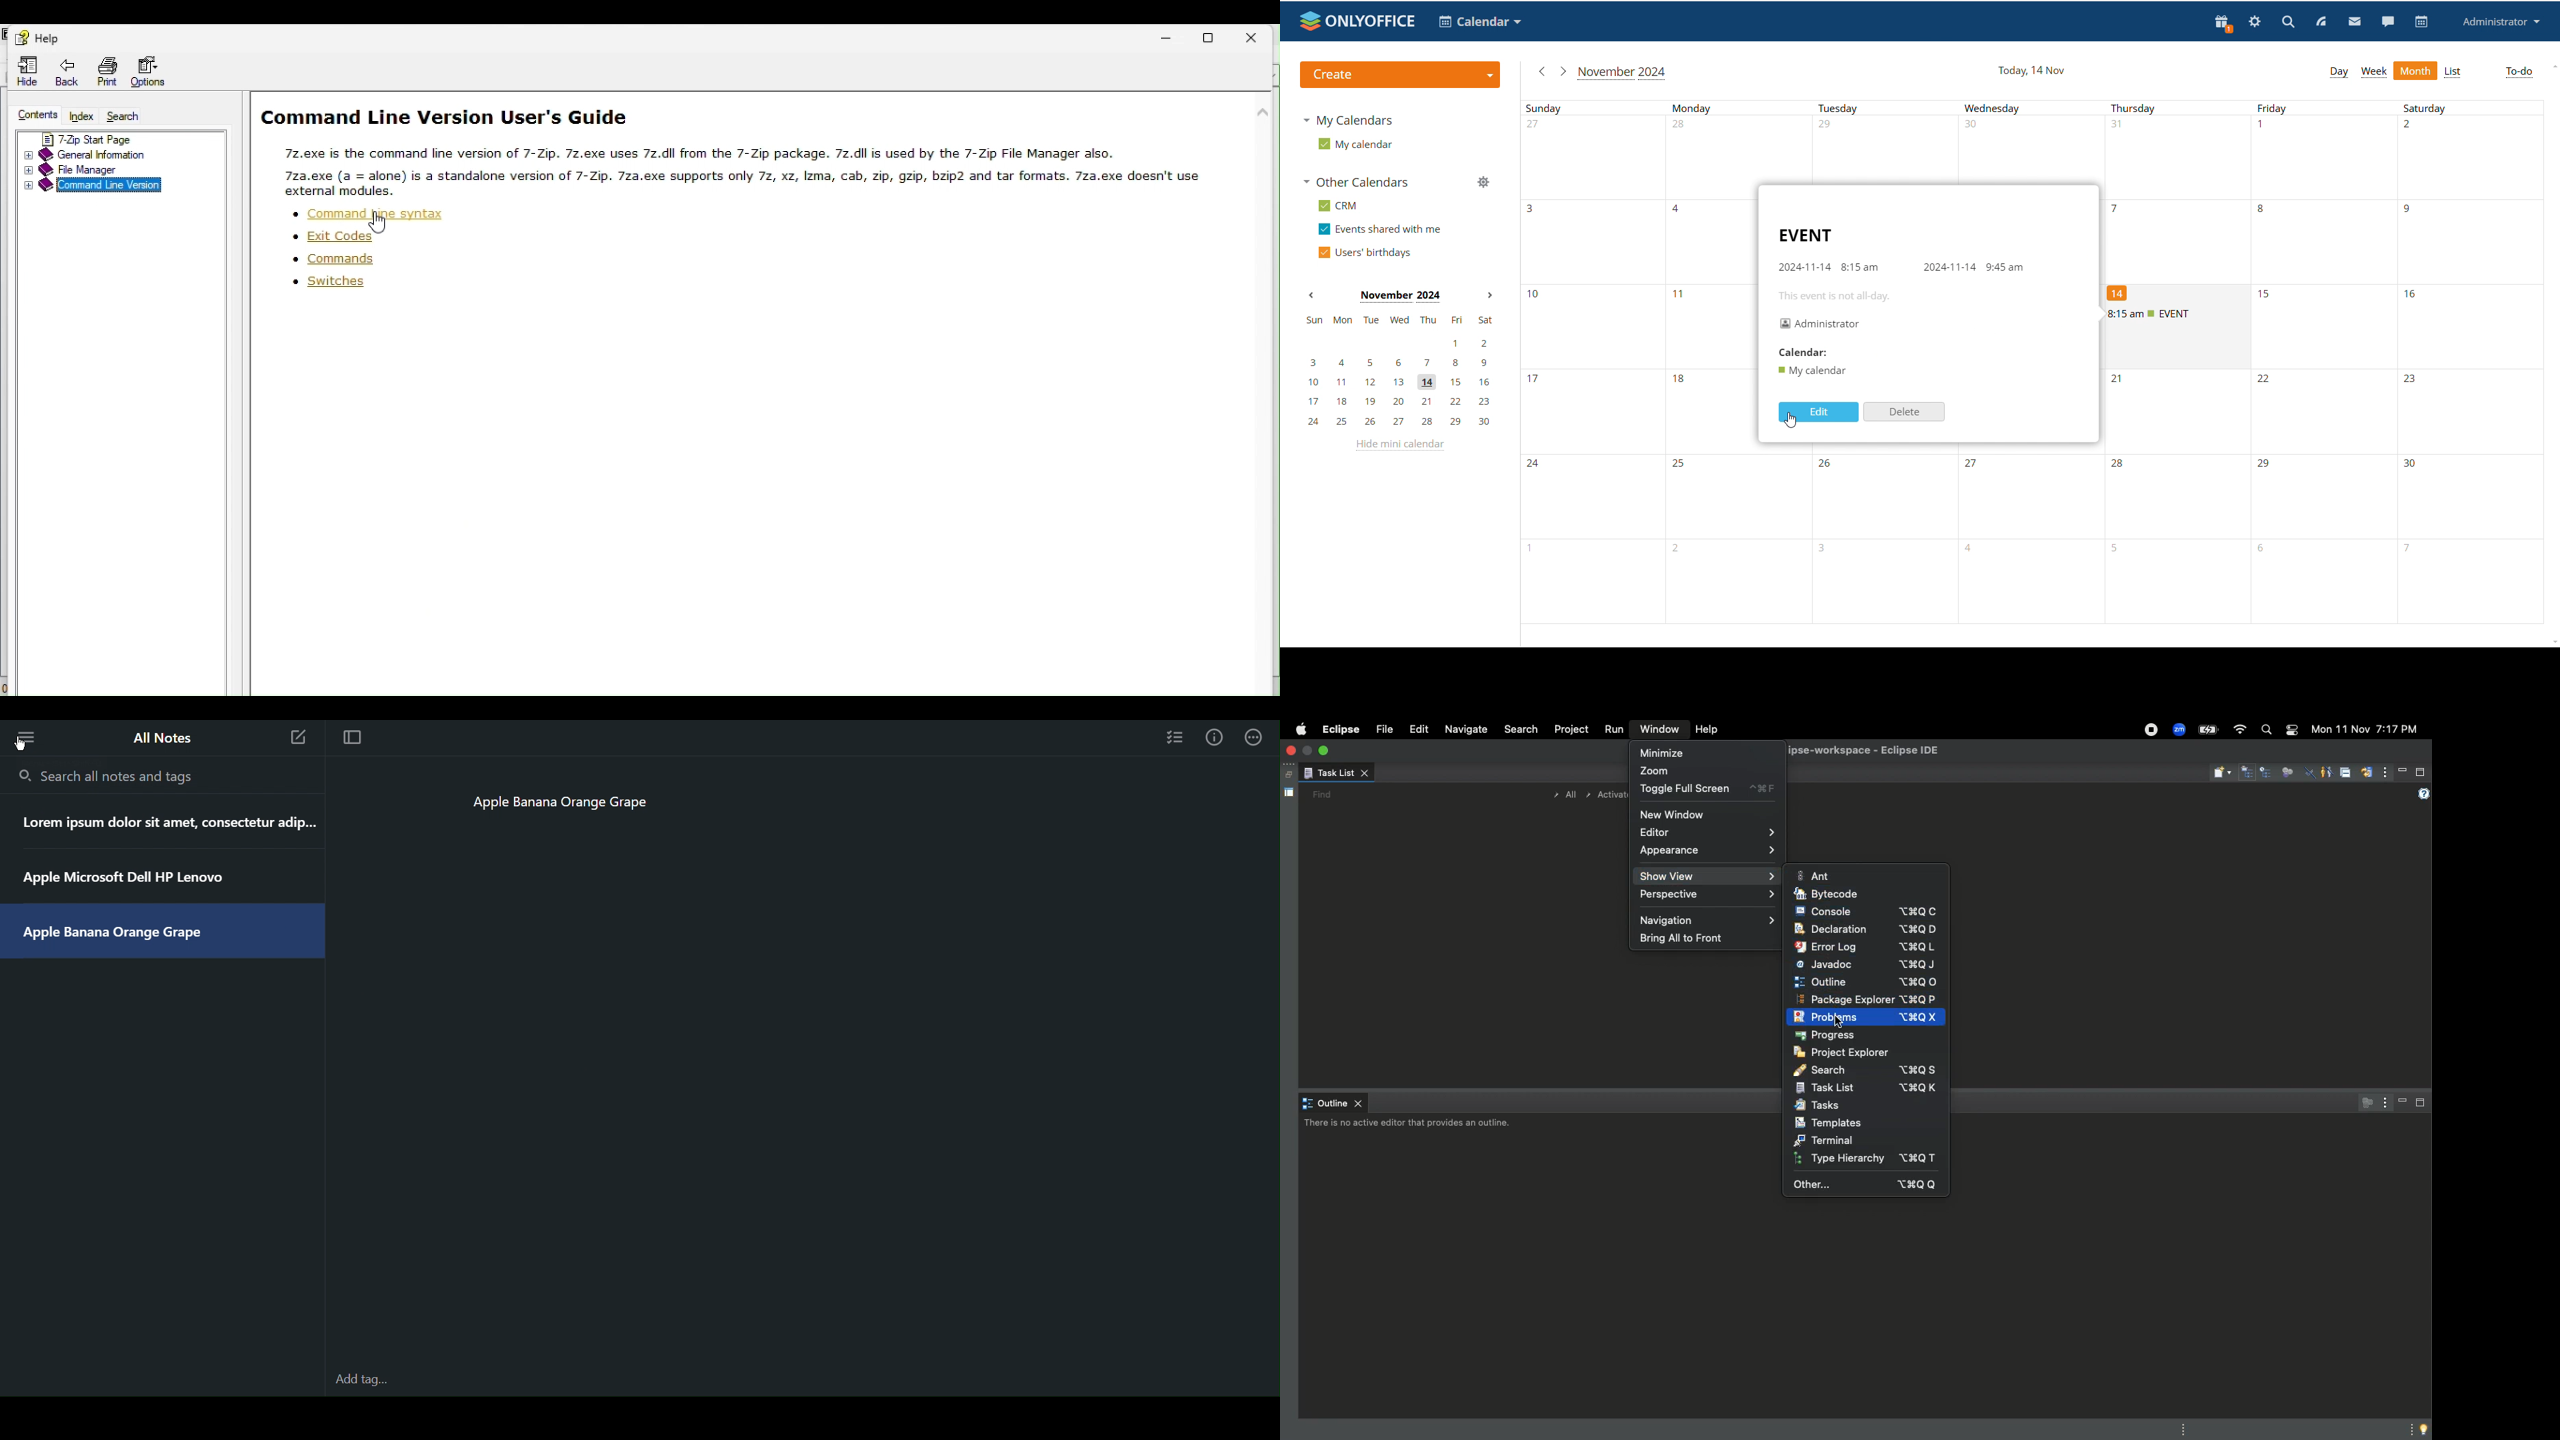 The width and height of the screenshot is (2576, 1456). What do you see at coordinates (1169, 36) in the screenshot?
I see `minimize ` at bounding box center [1169, 36].